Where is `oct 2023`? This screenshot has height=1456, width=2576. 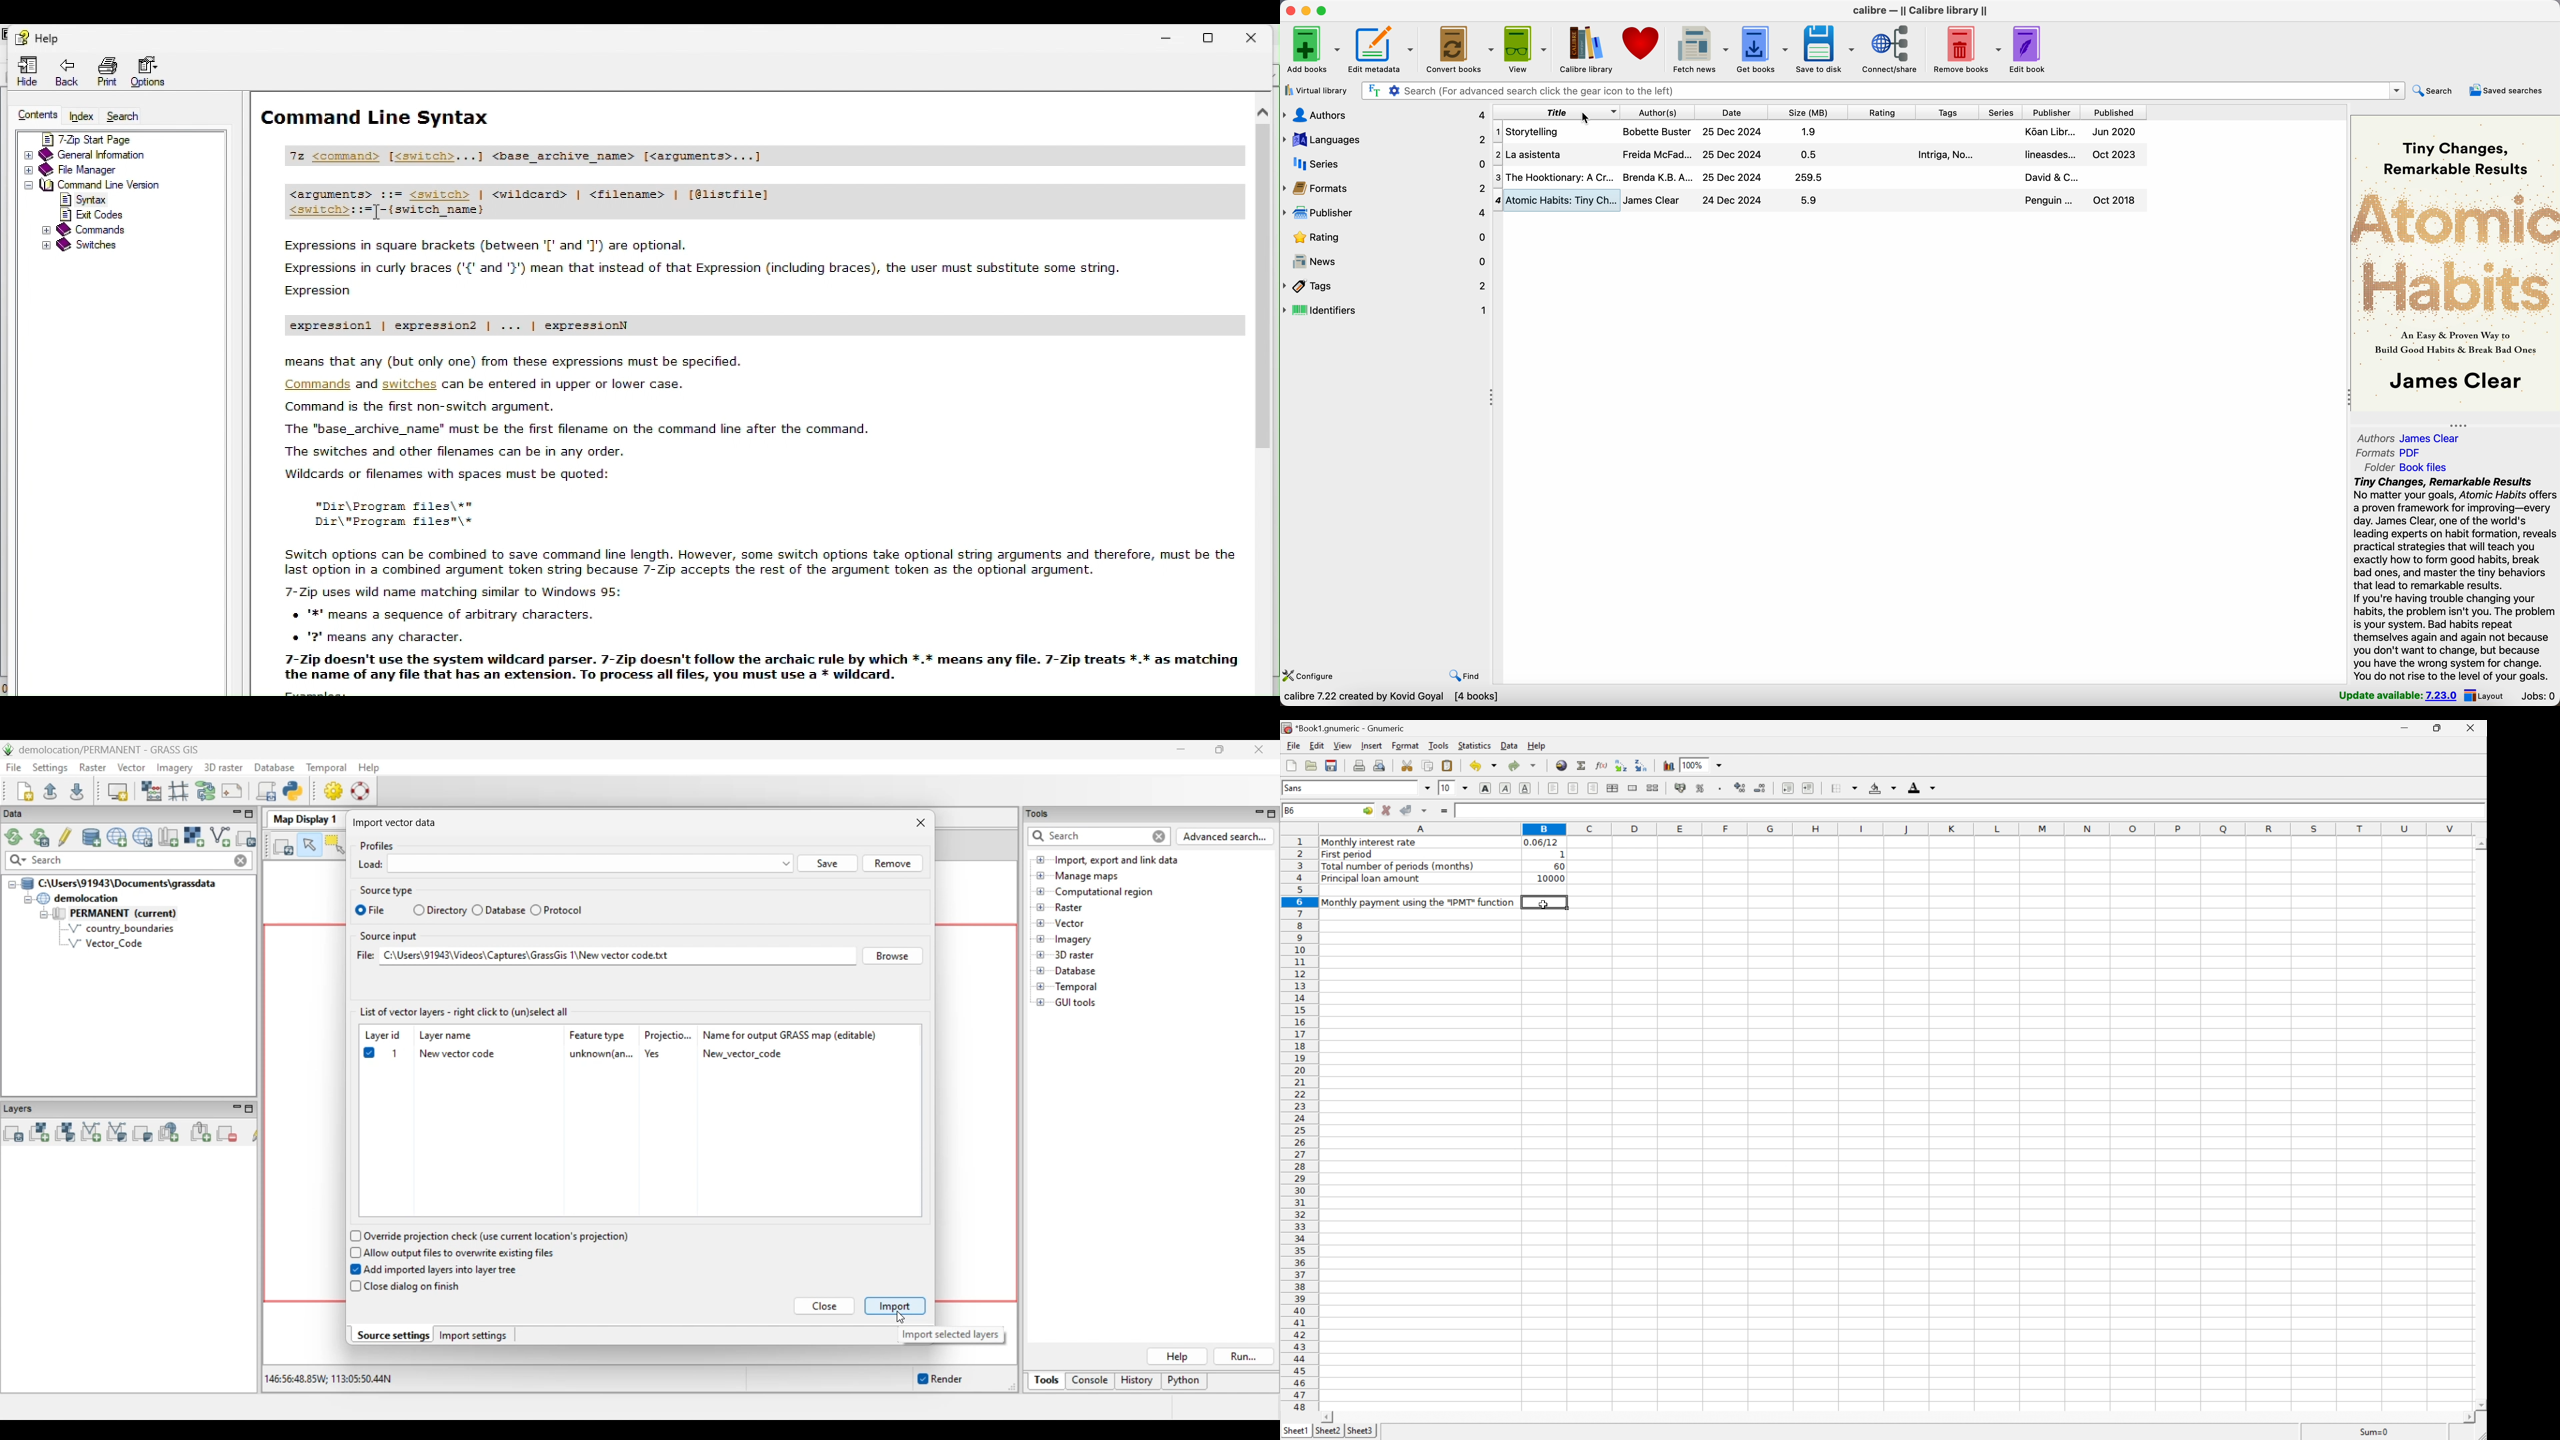 oct 2023 is located at coordinates (2115, 154).